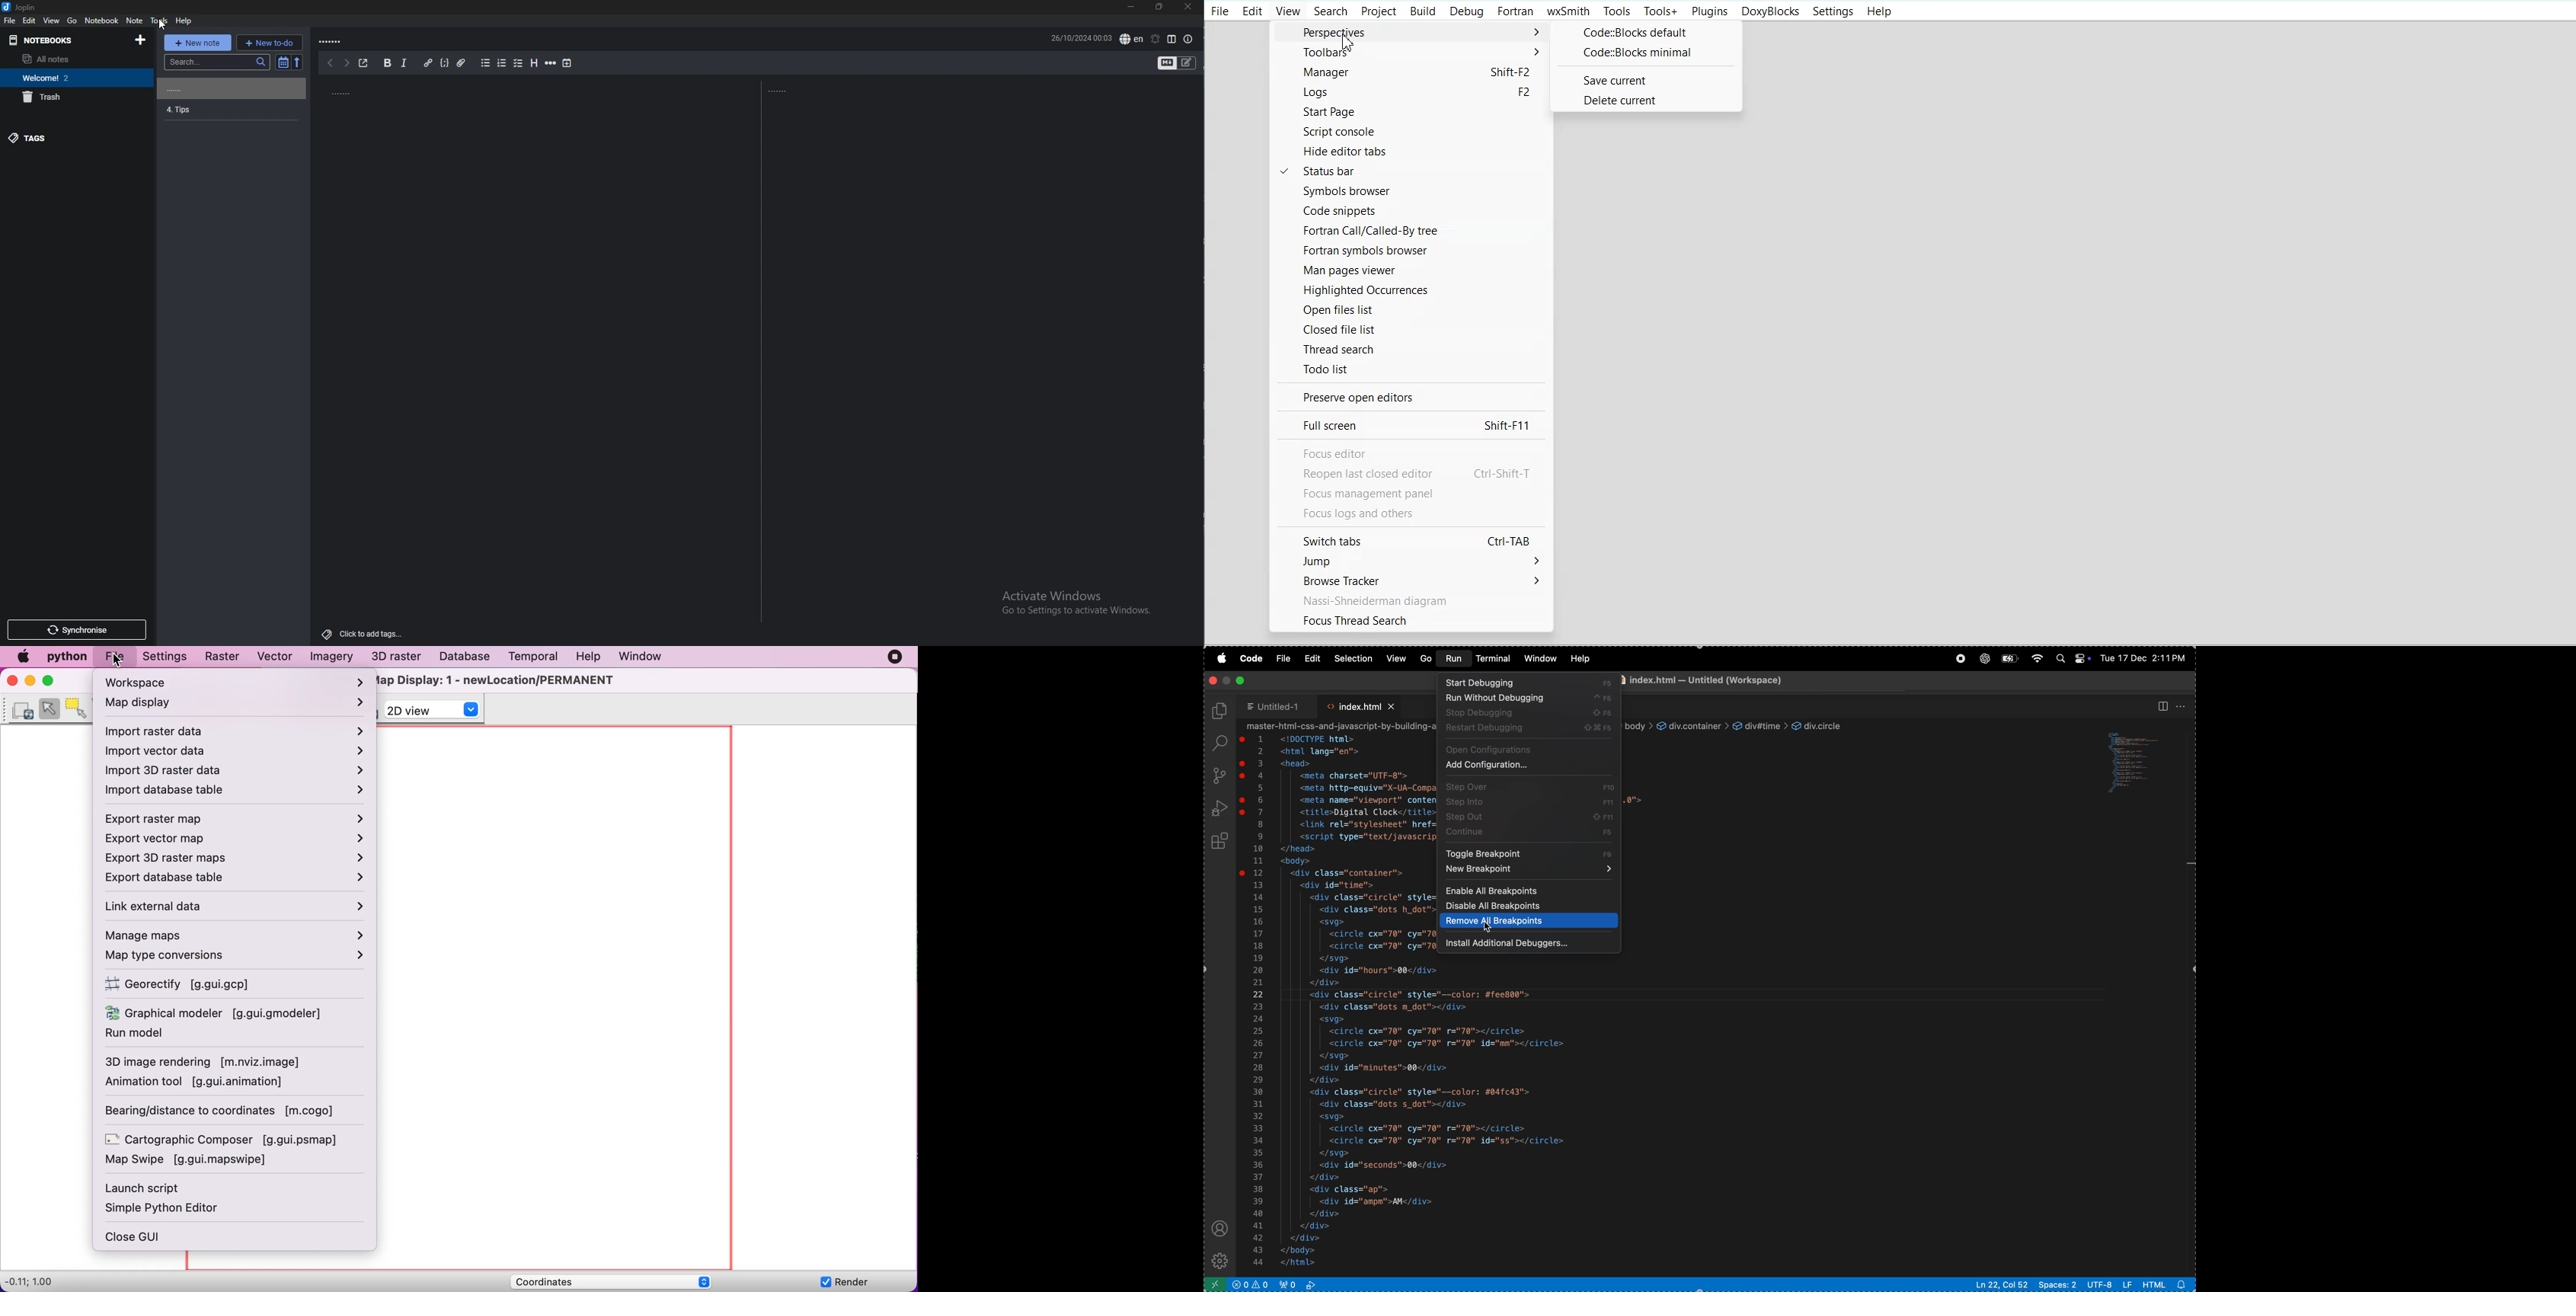  I want to click on toggle external editing, so click(364, 61).